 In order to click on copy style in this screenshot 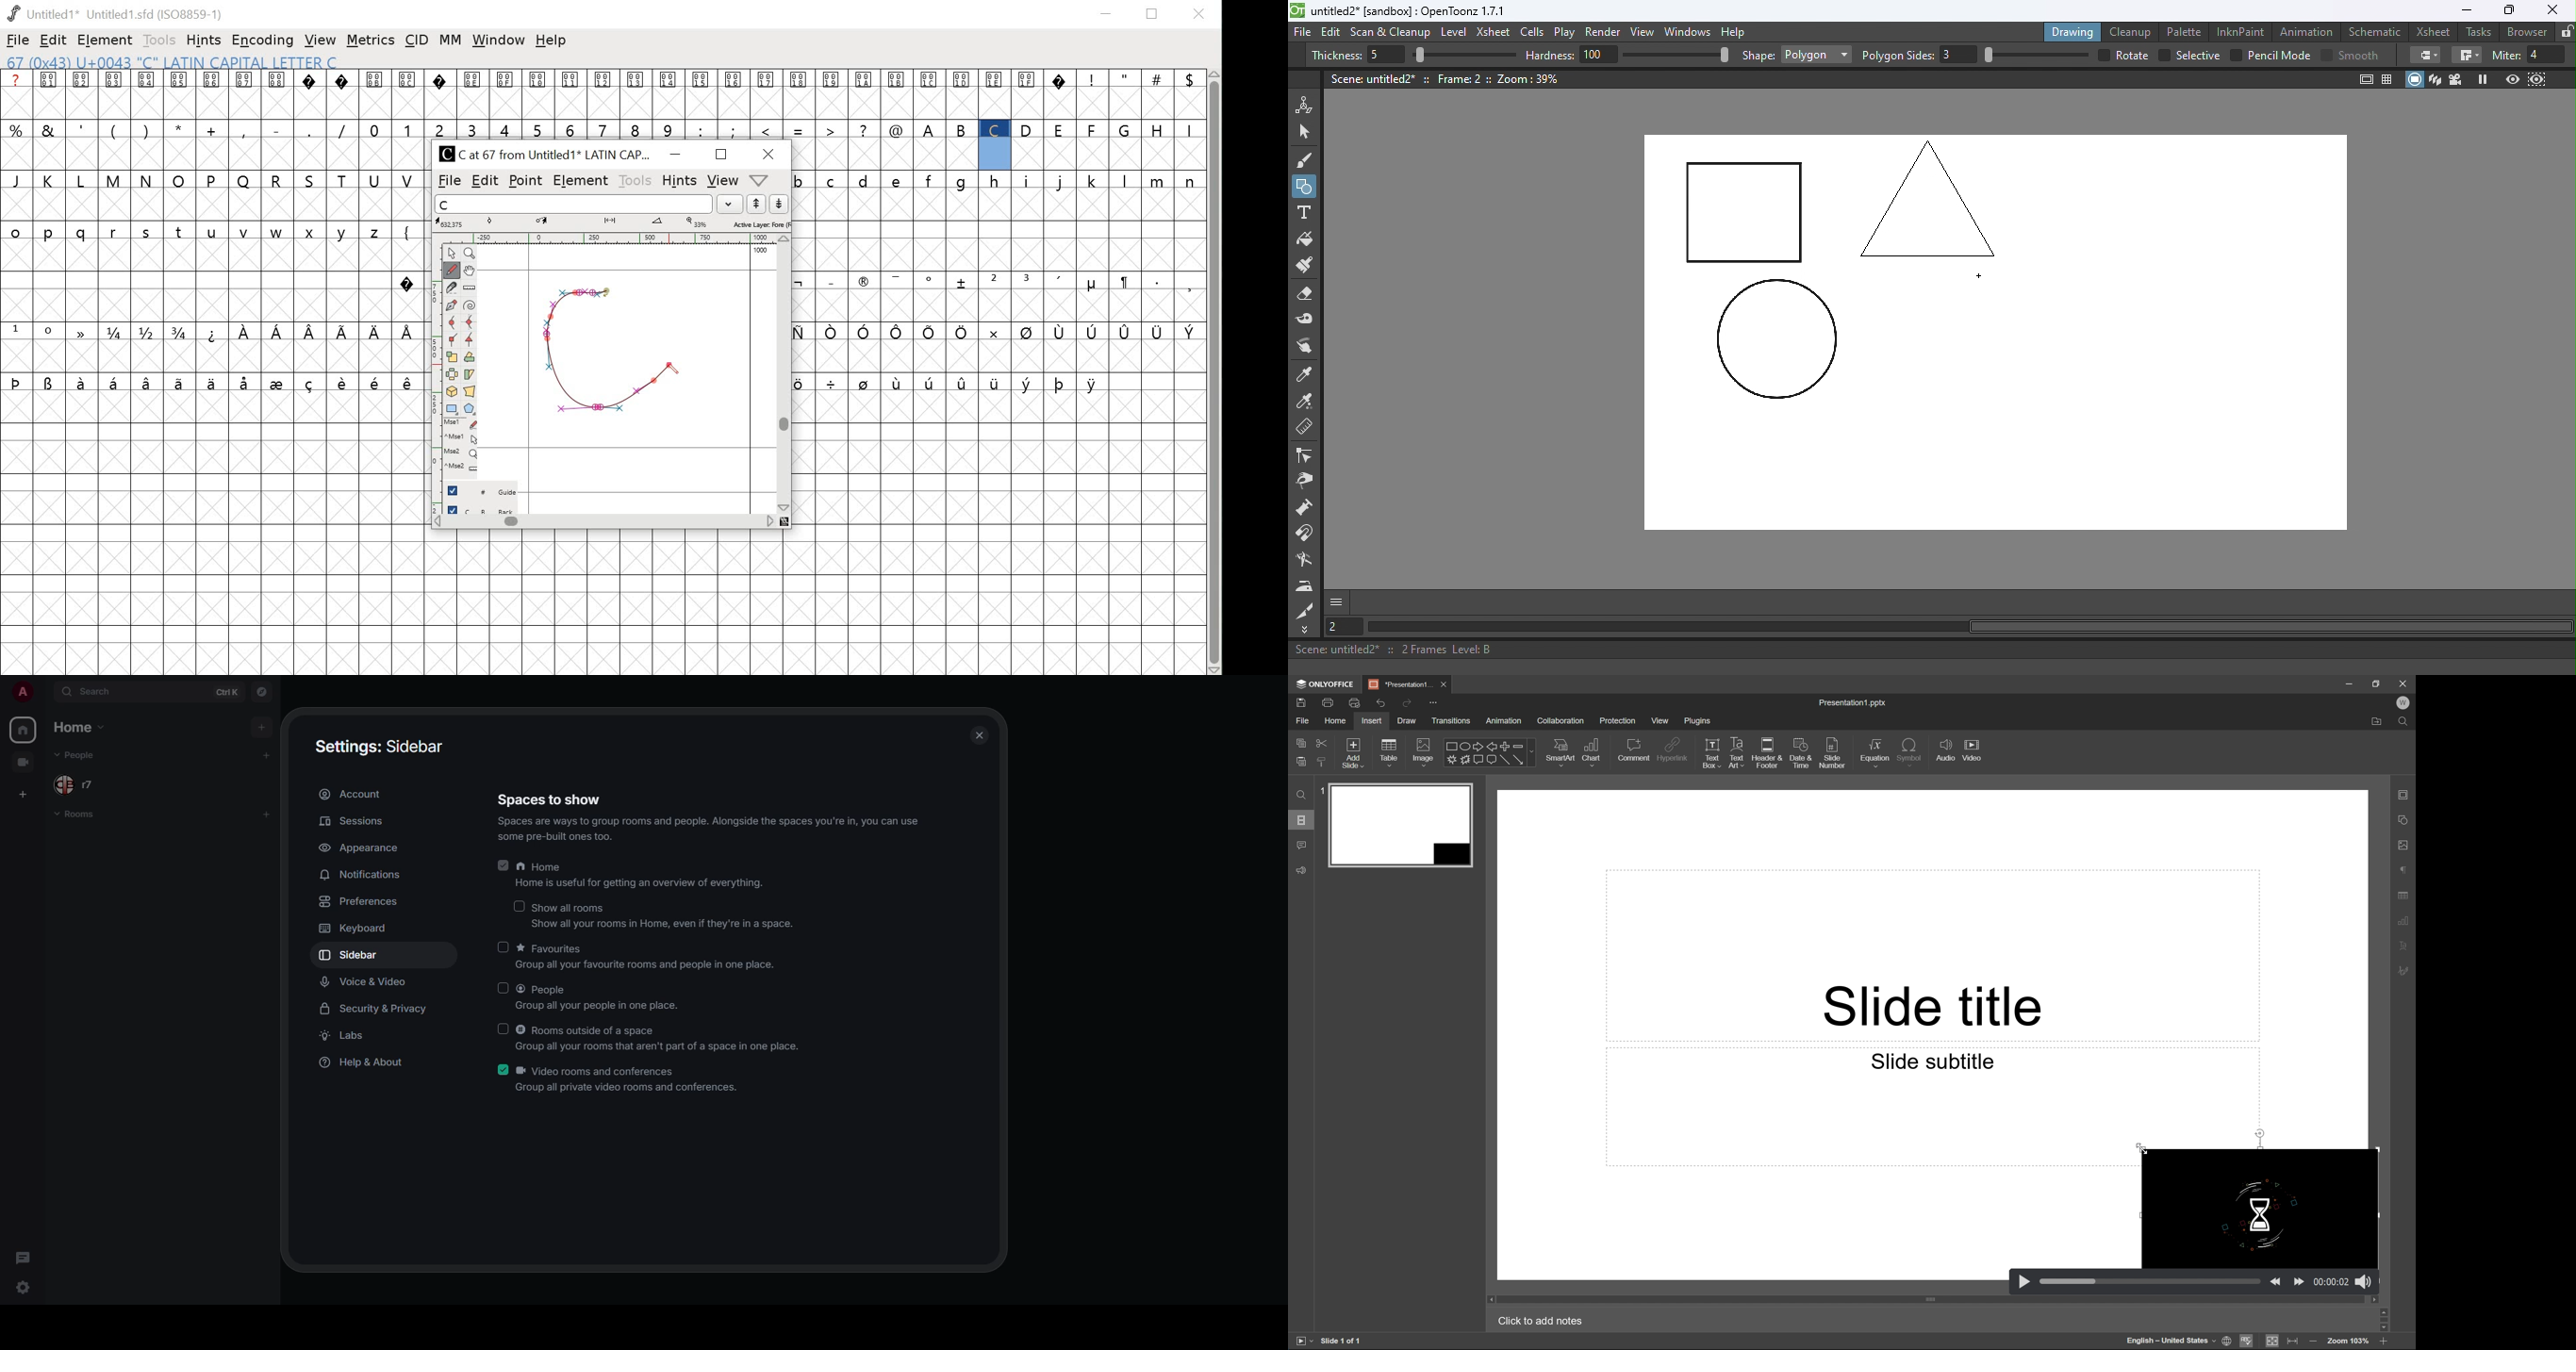, I will do `click(1320, 762)`.